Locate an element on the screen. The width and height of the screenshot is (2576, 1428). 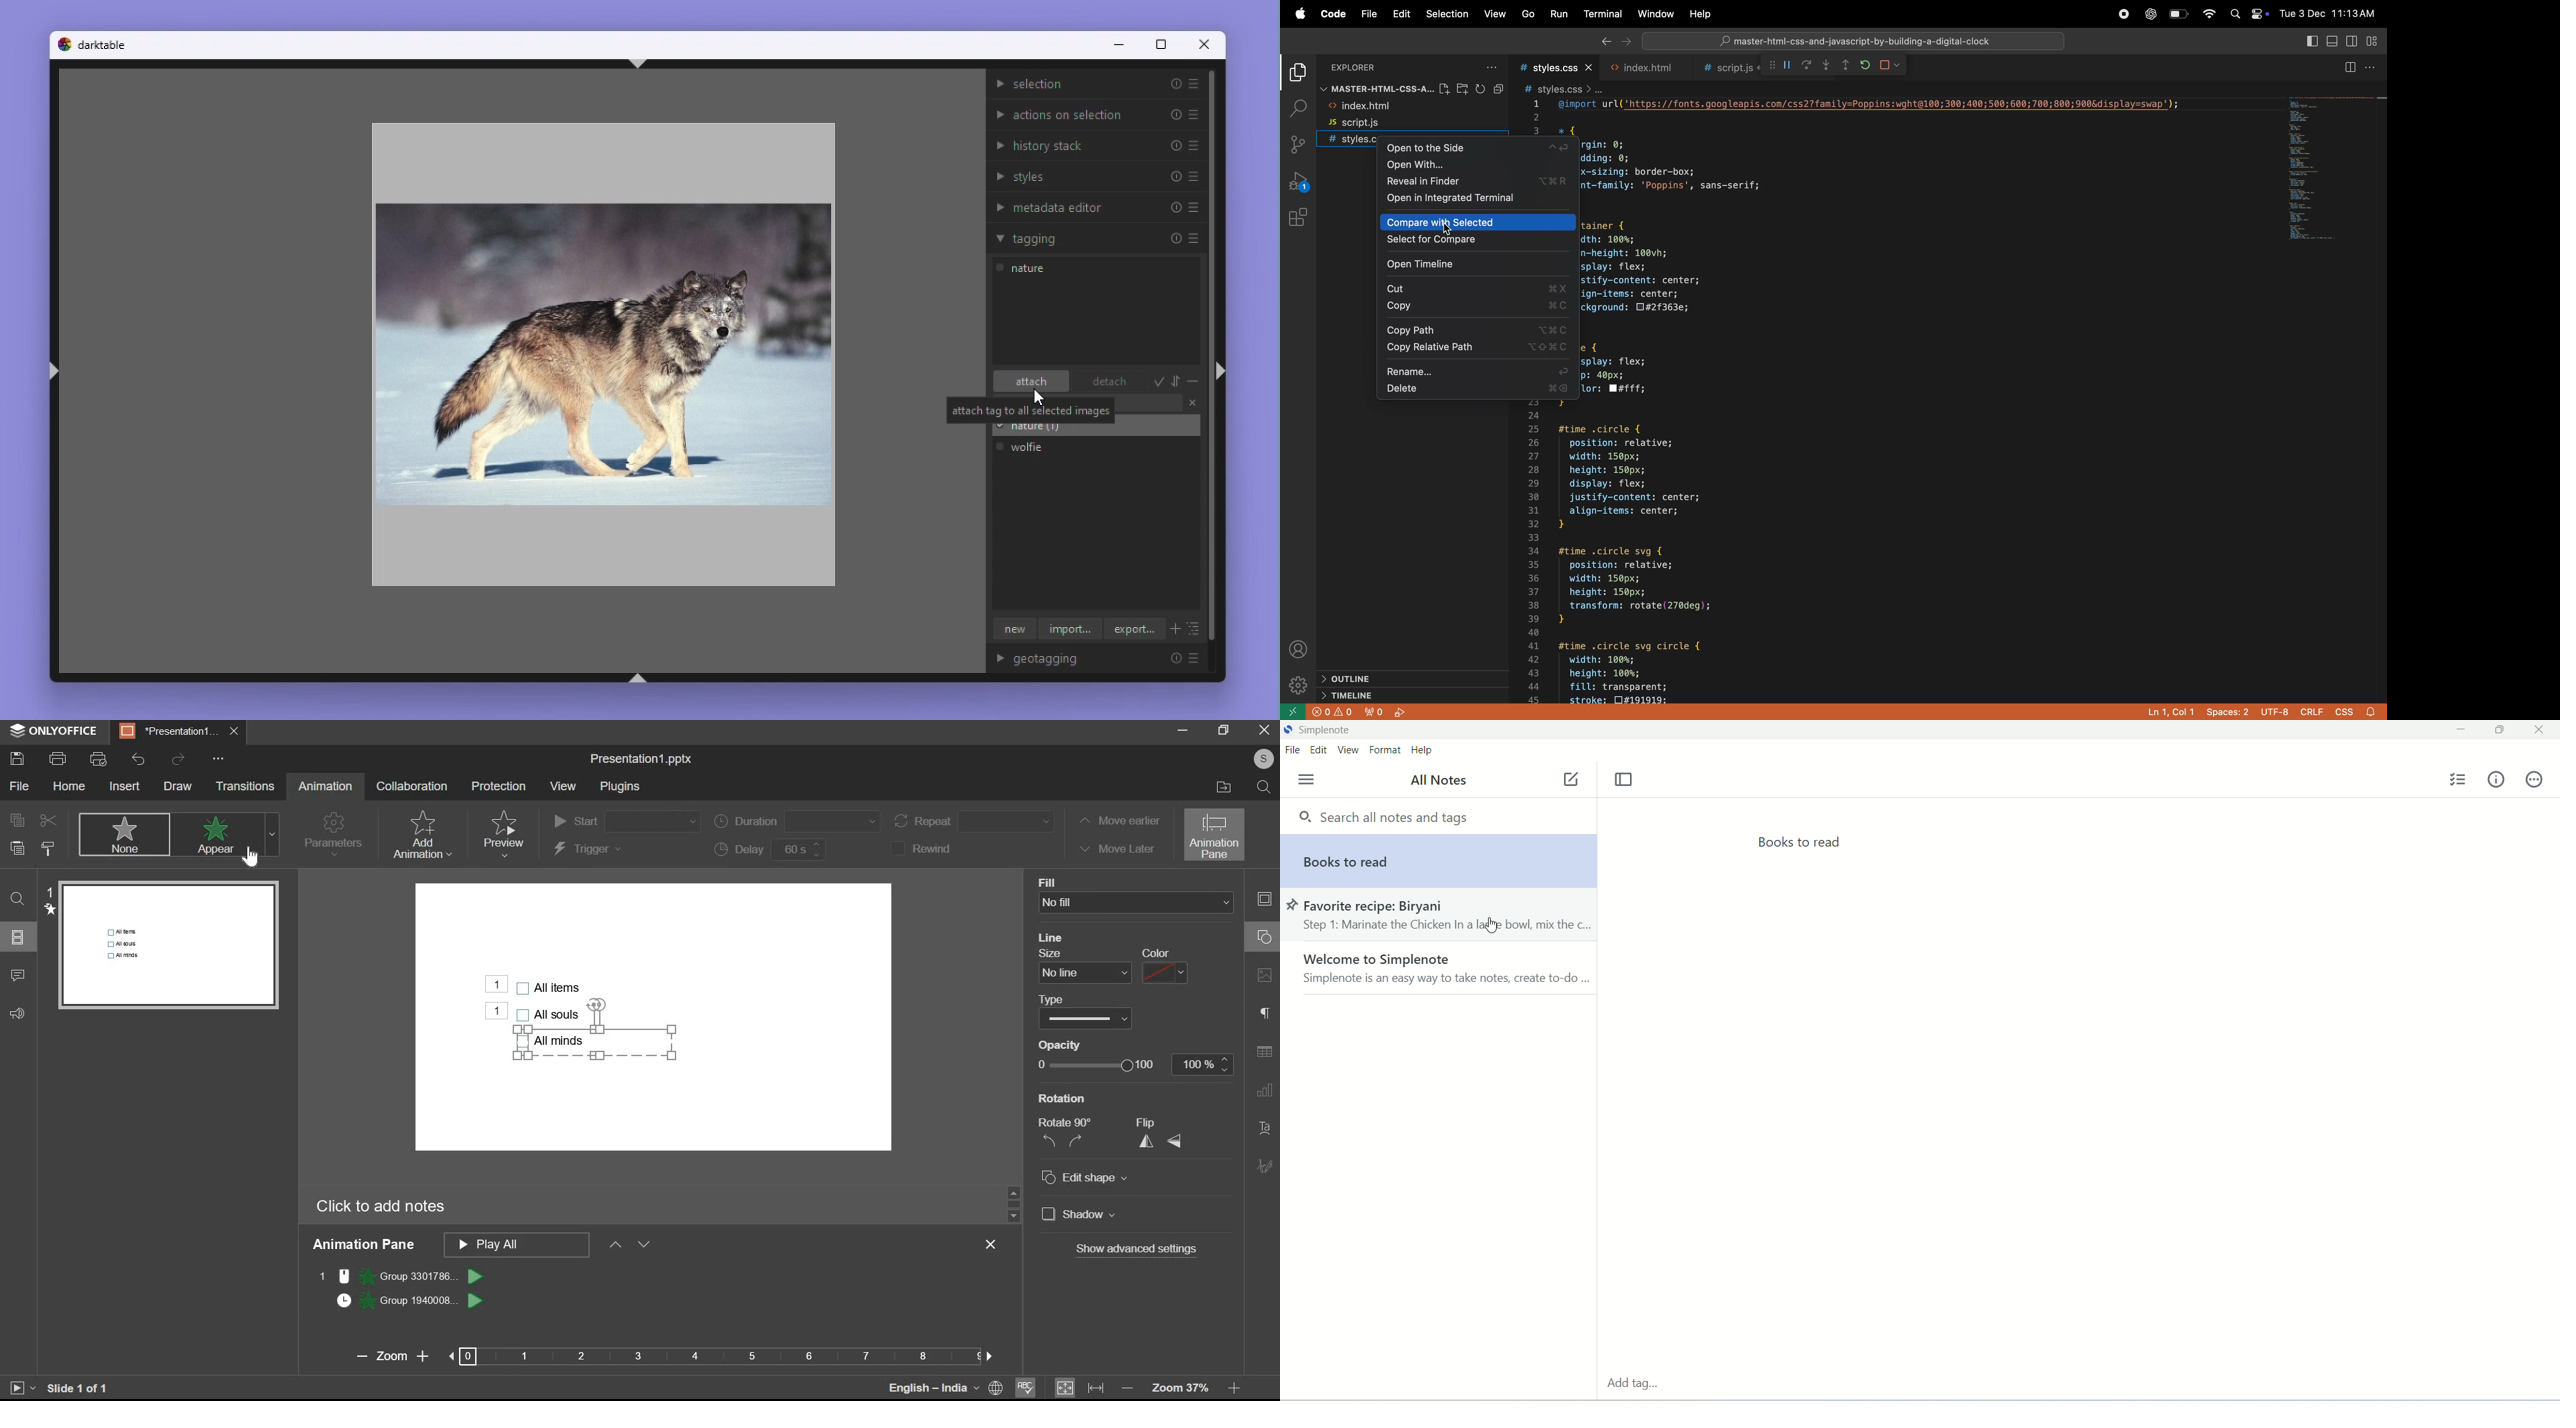
go is located at coordinates (1529, 14).